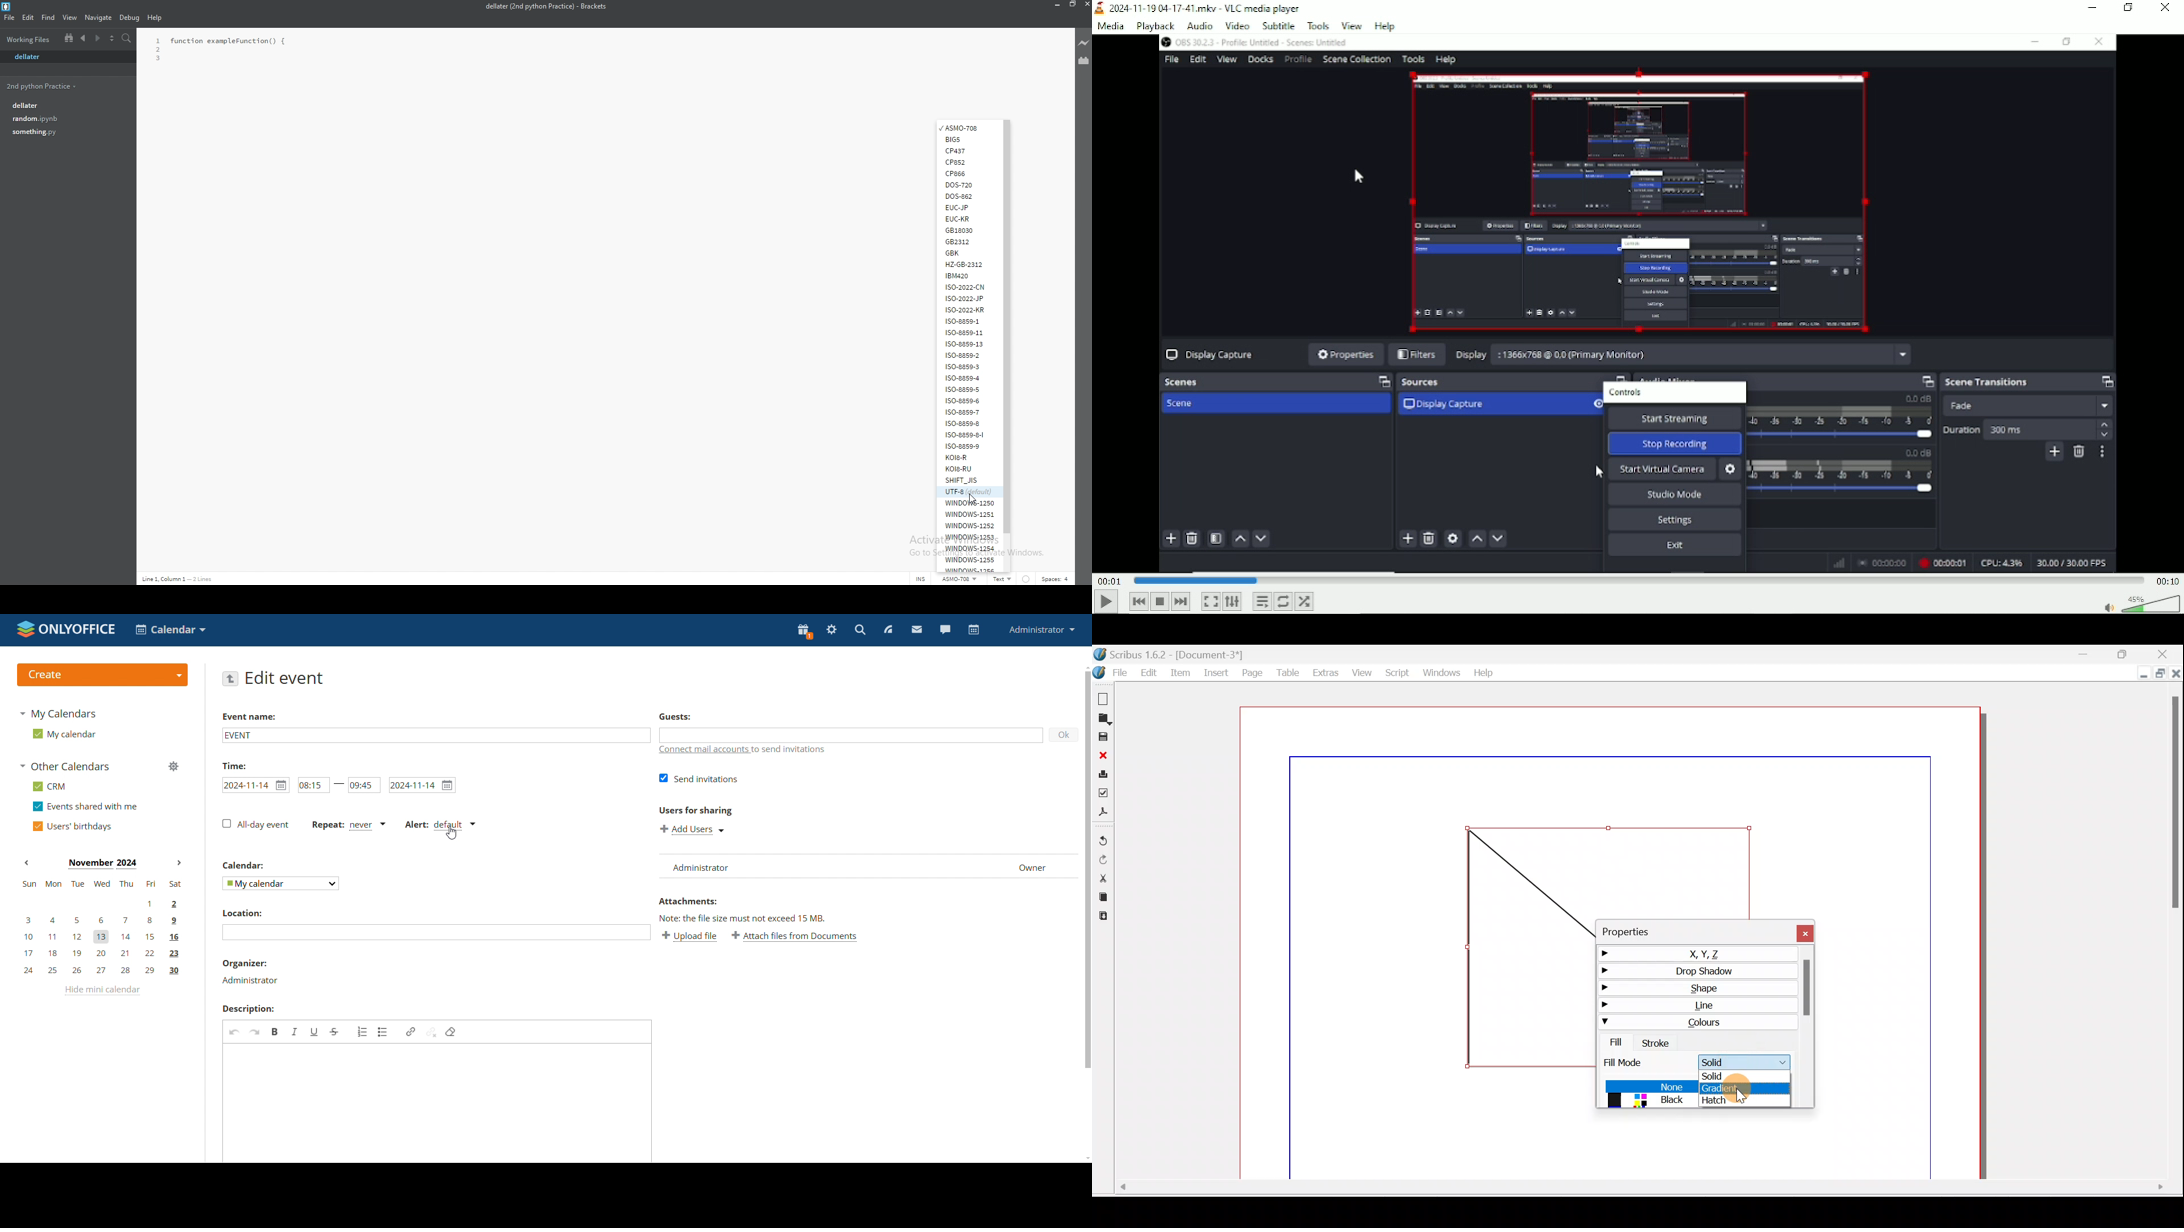 The image size is (2184, 1232). What do you see at coordinates (1026, 580) in the screenshot?
I see `linter` at bounding box center [1026, 580].